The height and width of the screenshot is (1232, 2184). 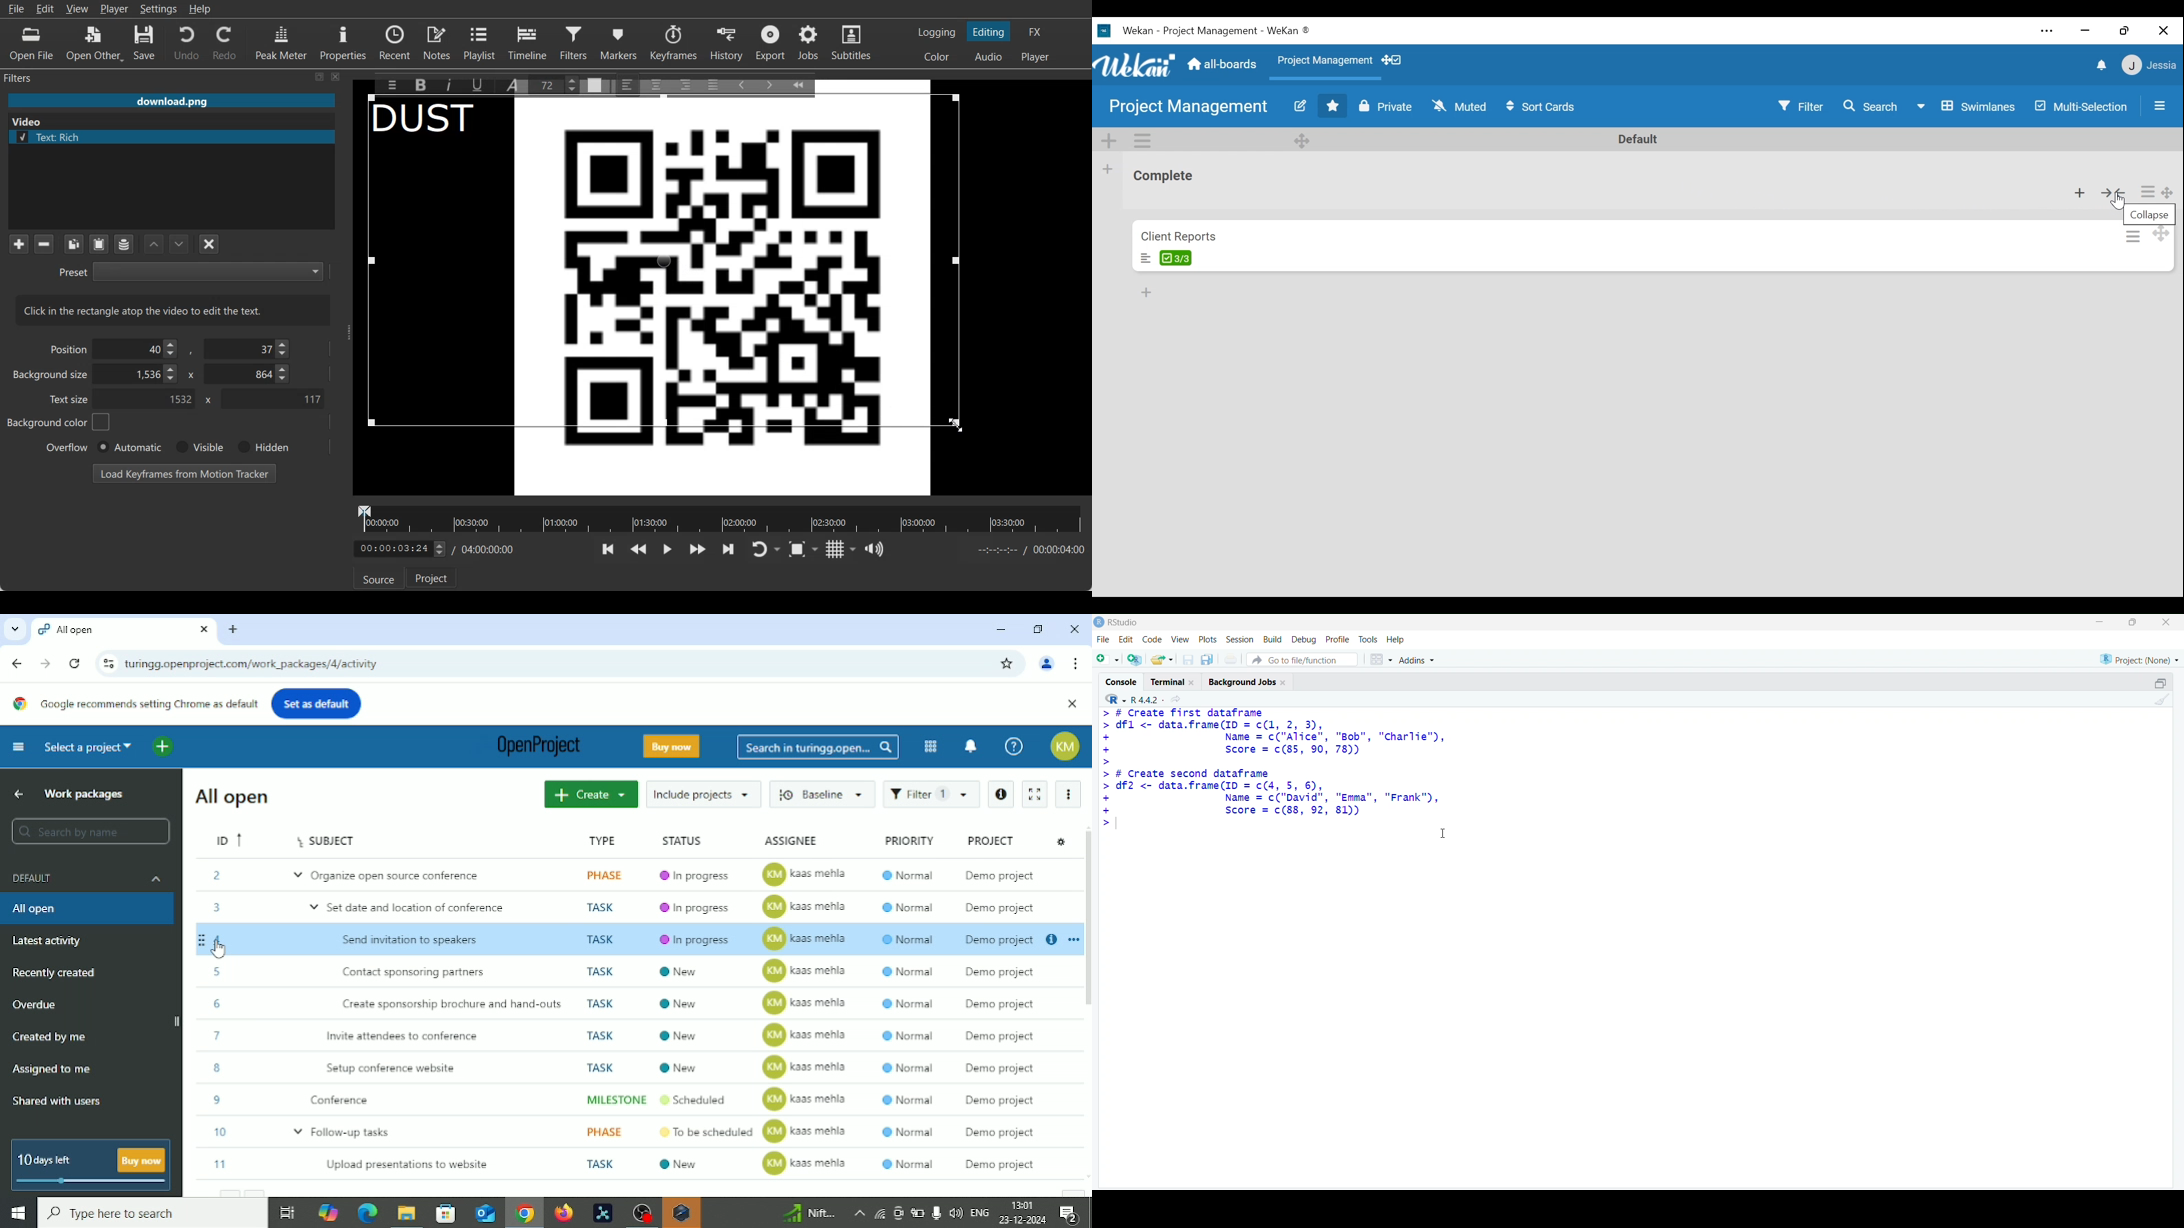 I want to click on Muted, so click(x=1462, y=106).